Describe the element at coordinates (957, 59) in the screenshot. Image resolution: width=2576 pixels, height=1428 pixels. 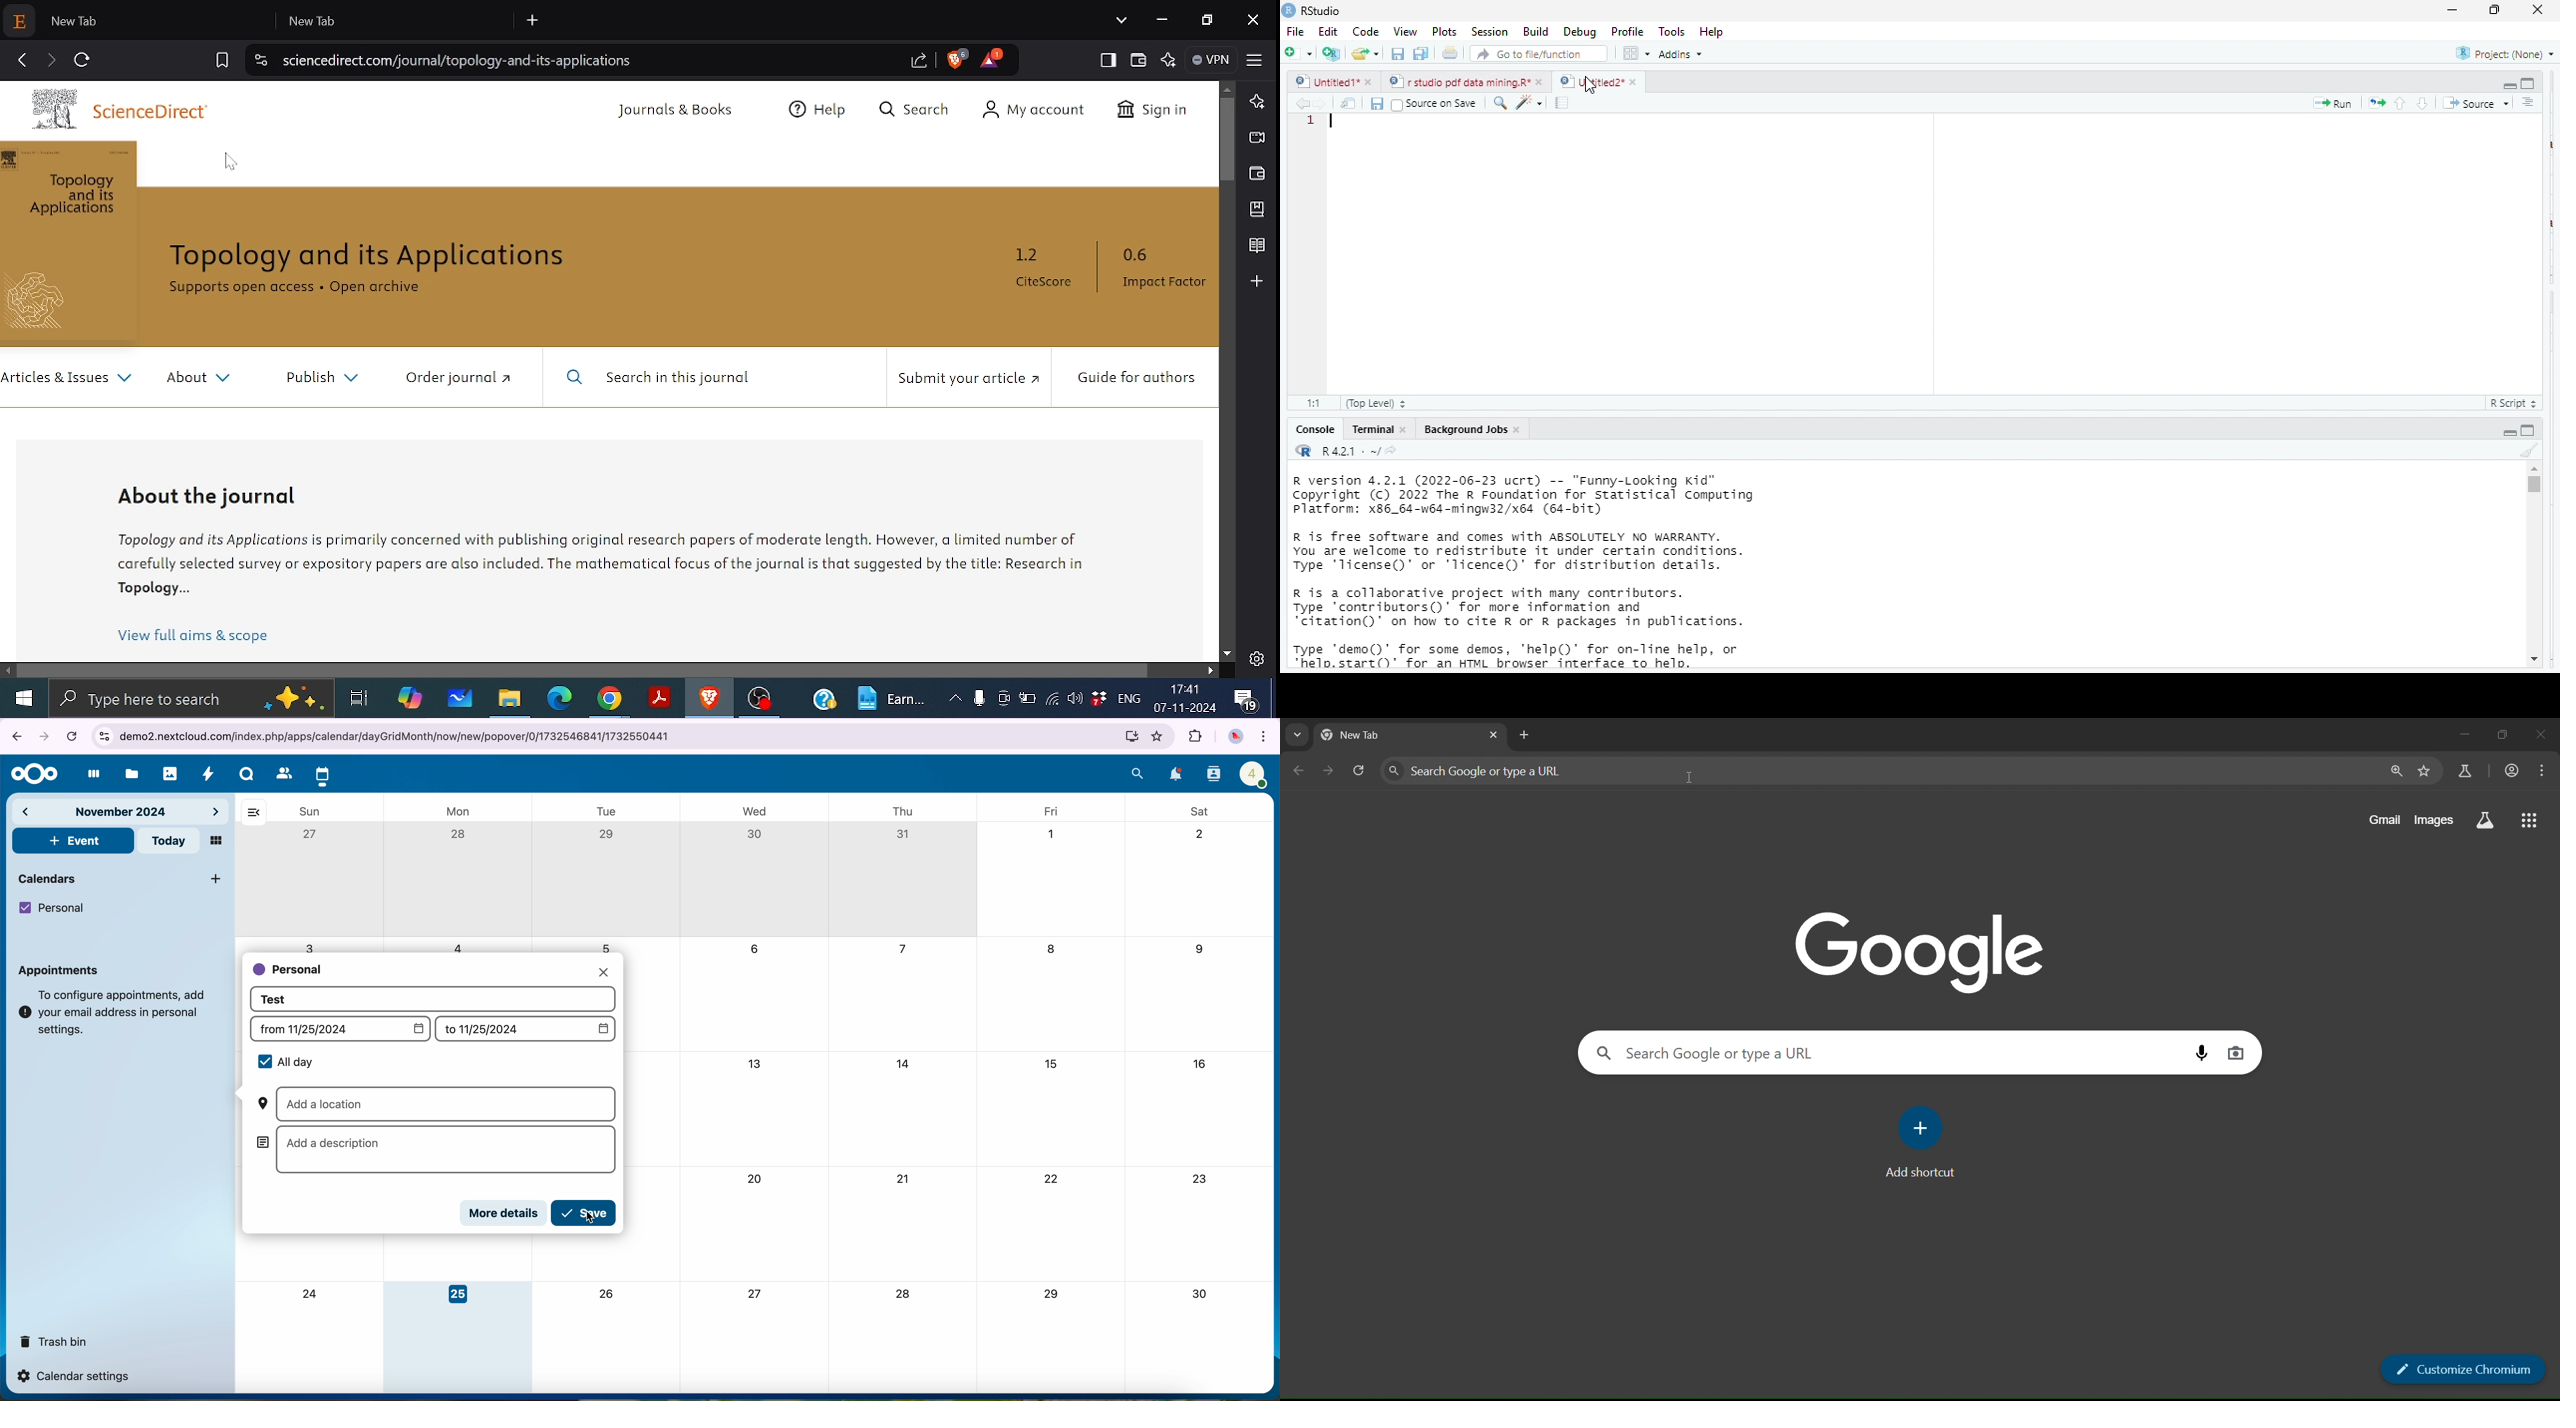
I see `Brave shield` at that location.